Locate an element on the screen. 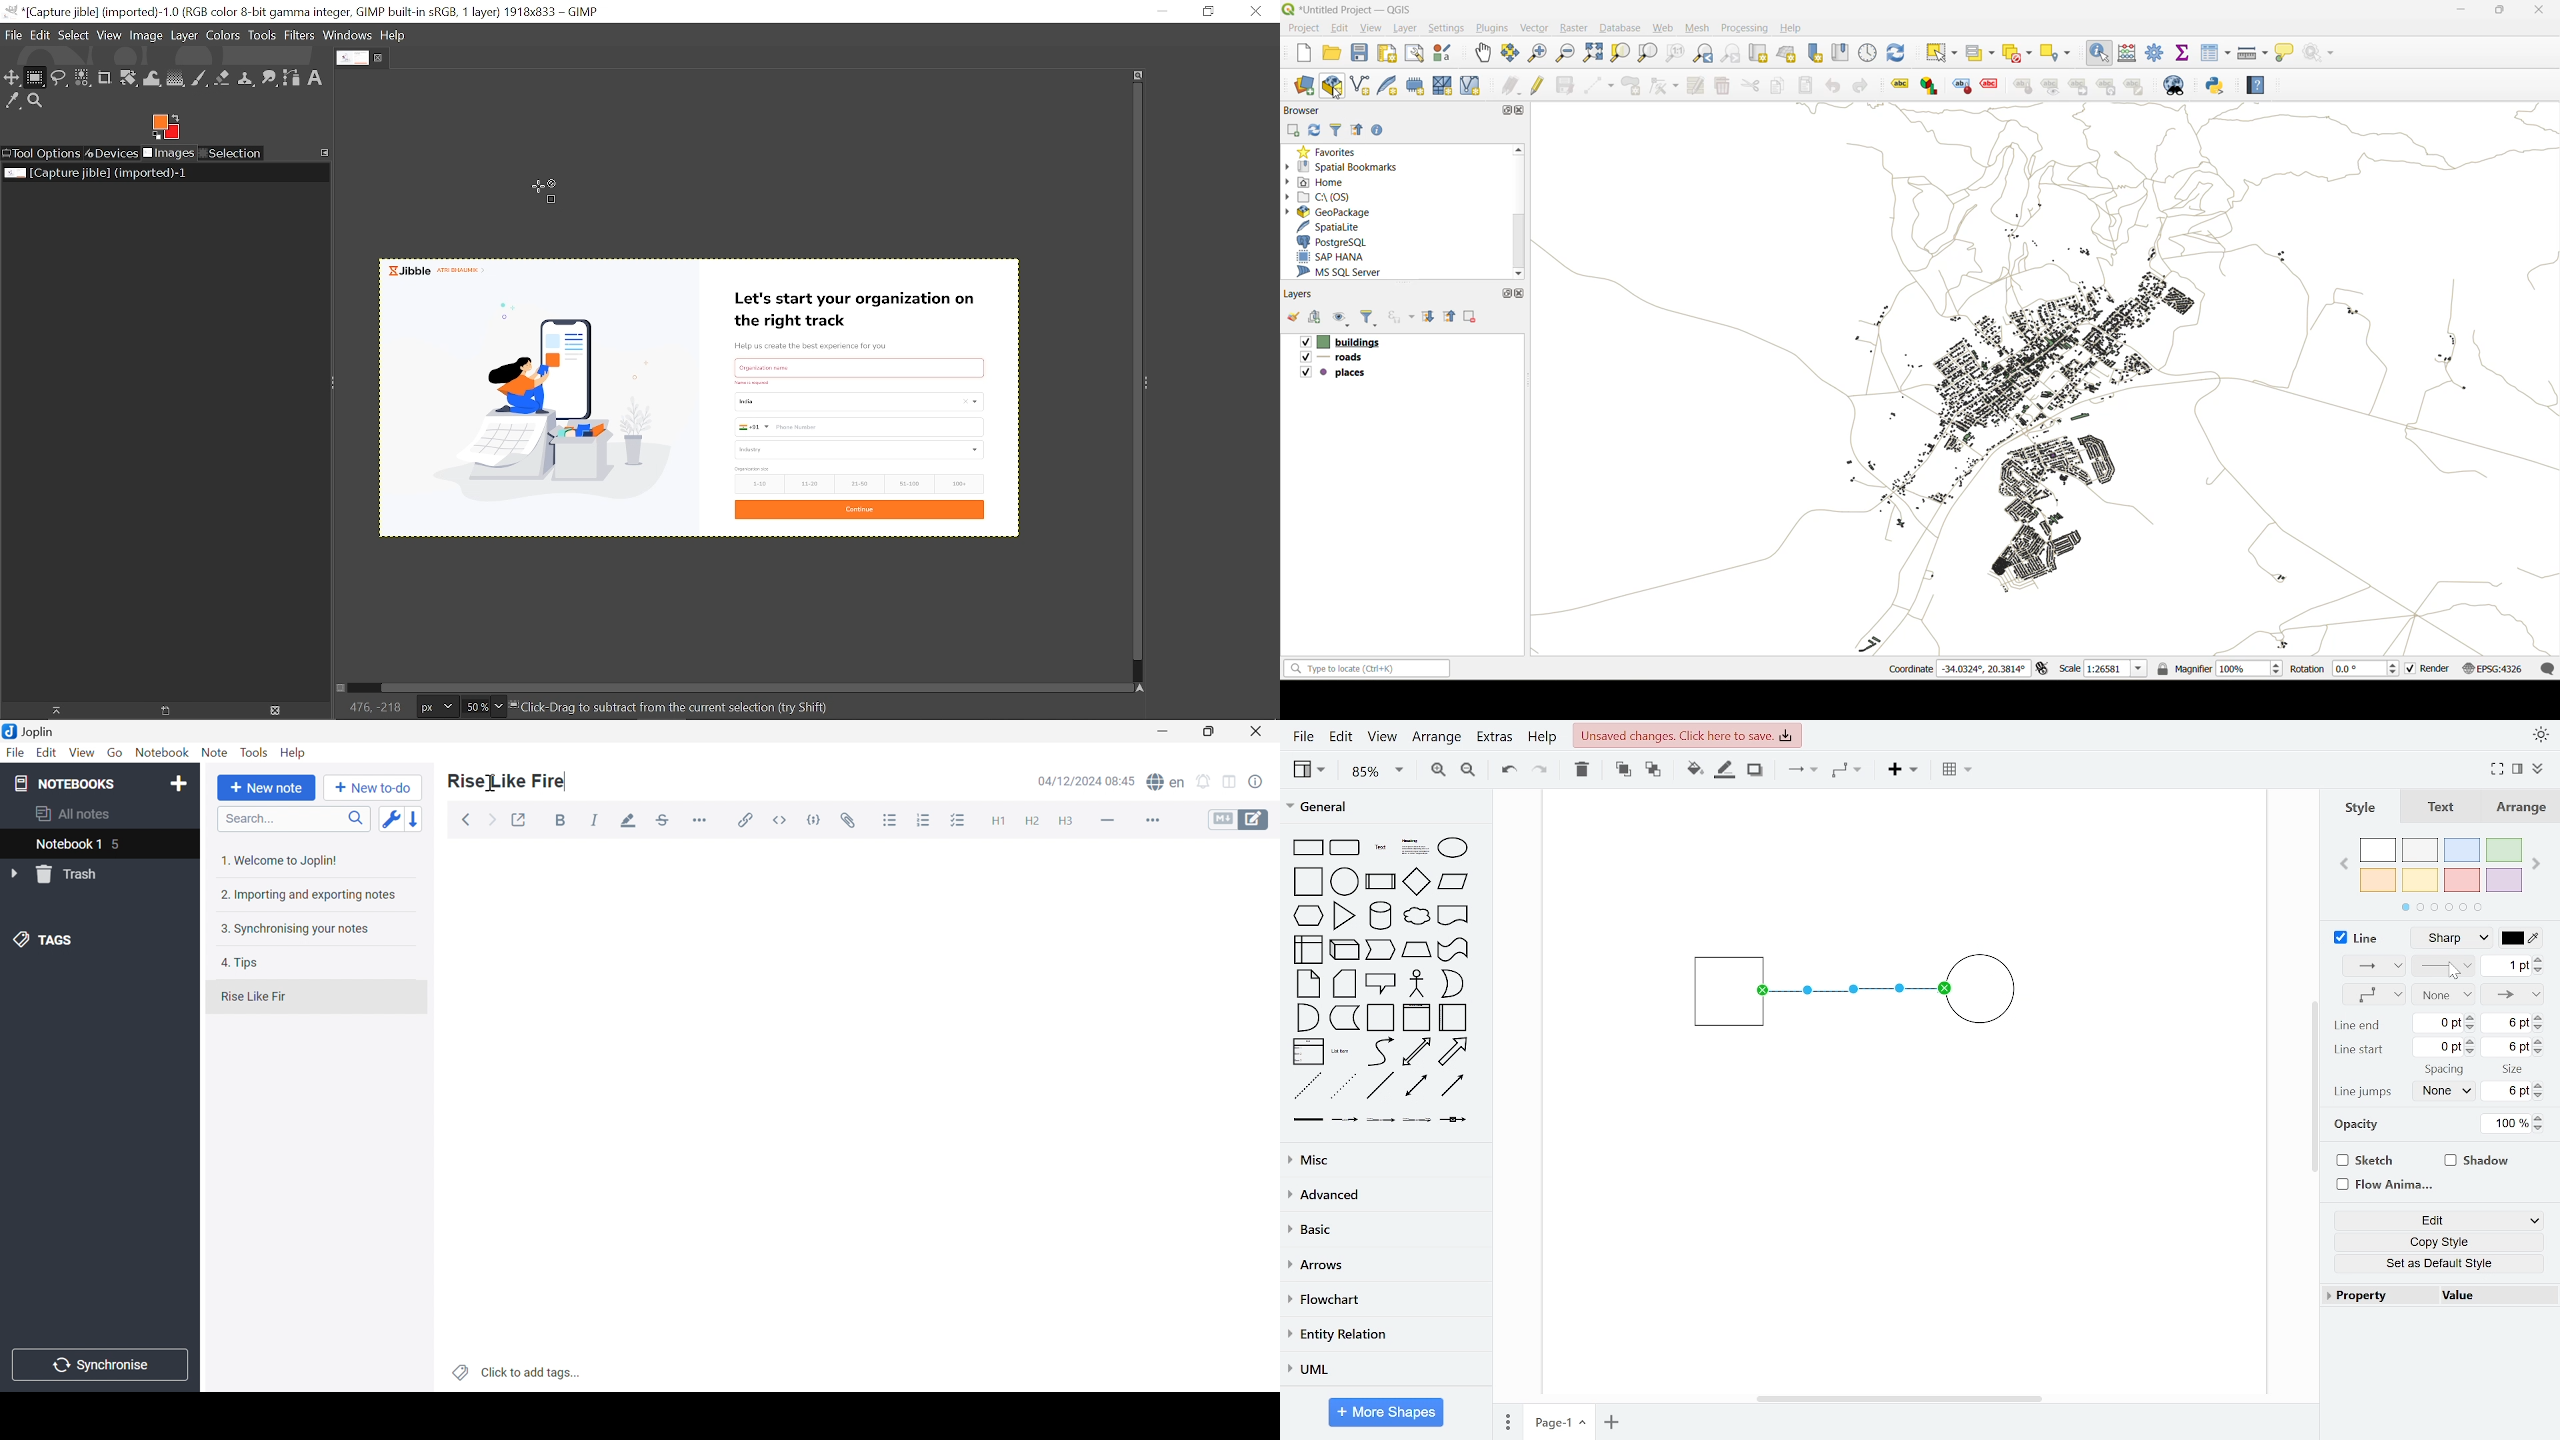 Image resolution: width=2576 pixels, height=1456 pixels. All notes is located at coordinates (74, 813).